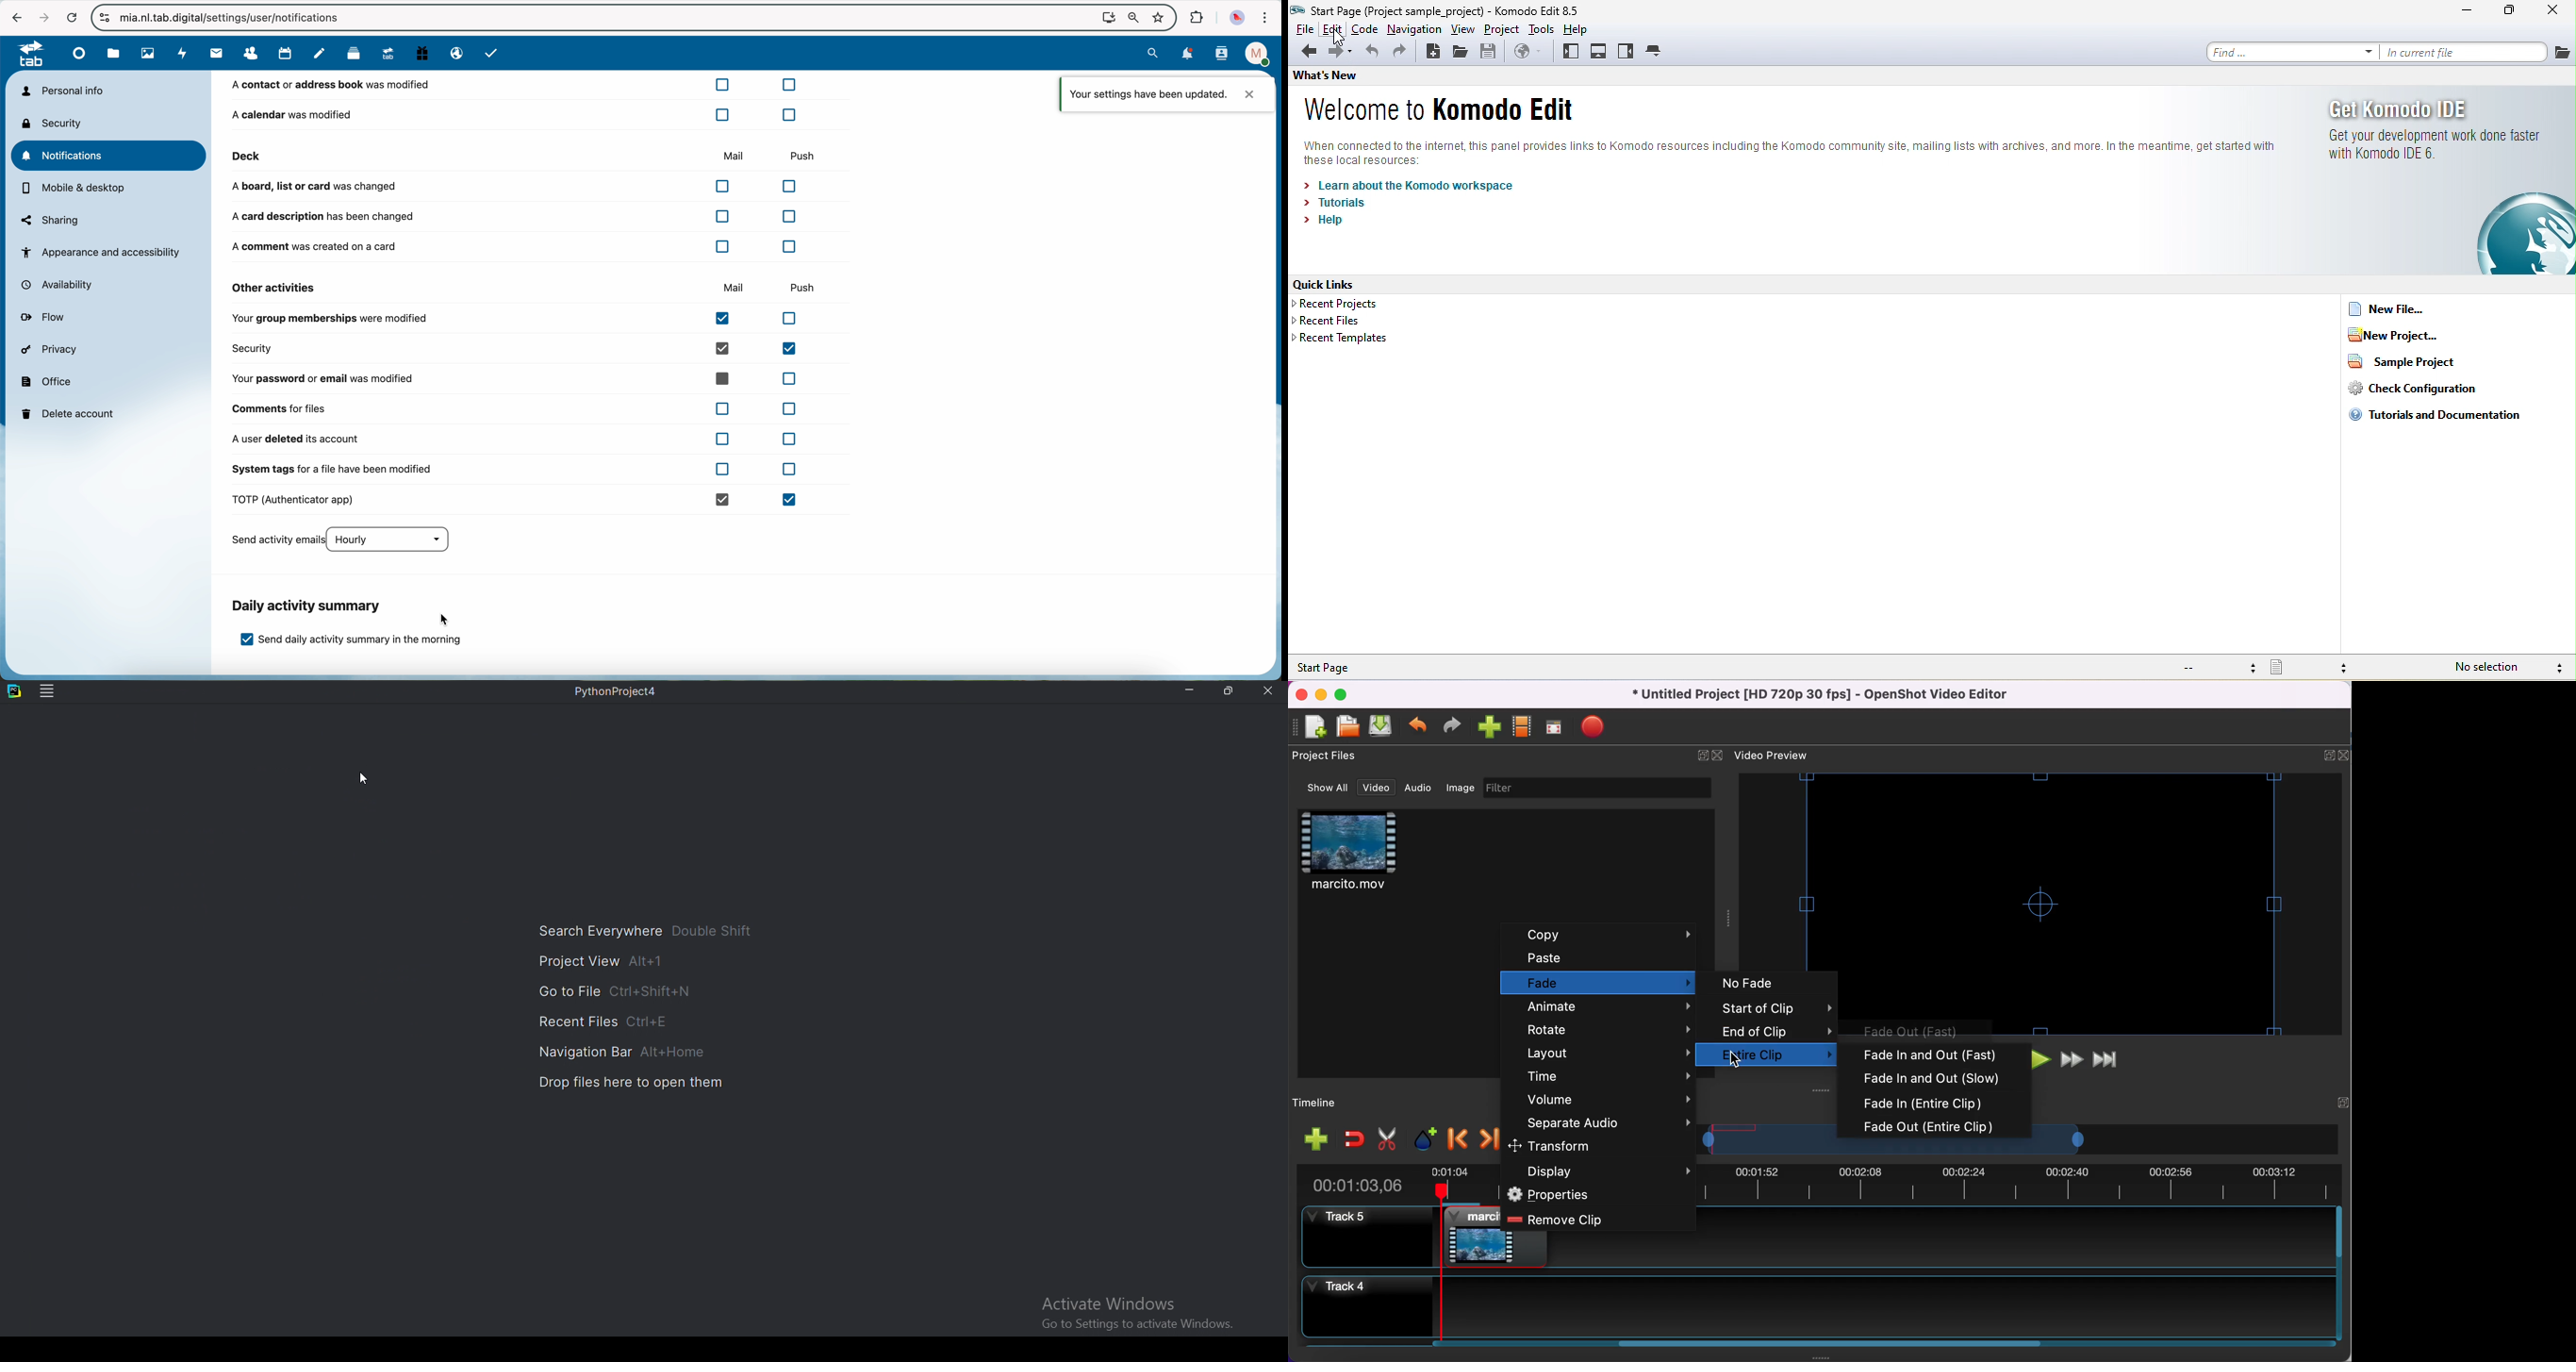 This screenshot has width=2576, height=1372. Describe the element at coordinates (1222, 55) in the screenshot. I see `contacts` at that location.